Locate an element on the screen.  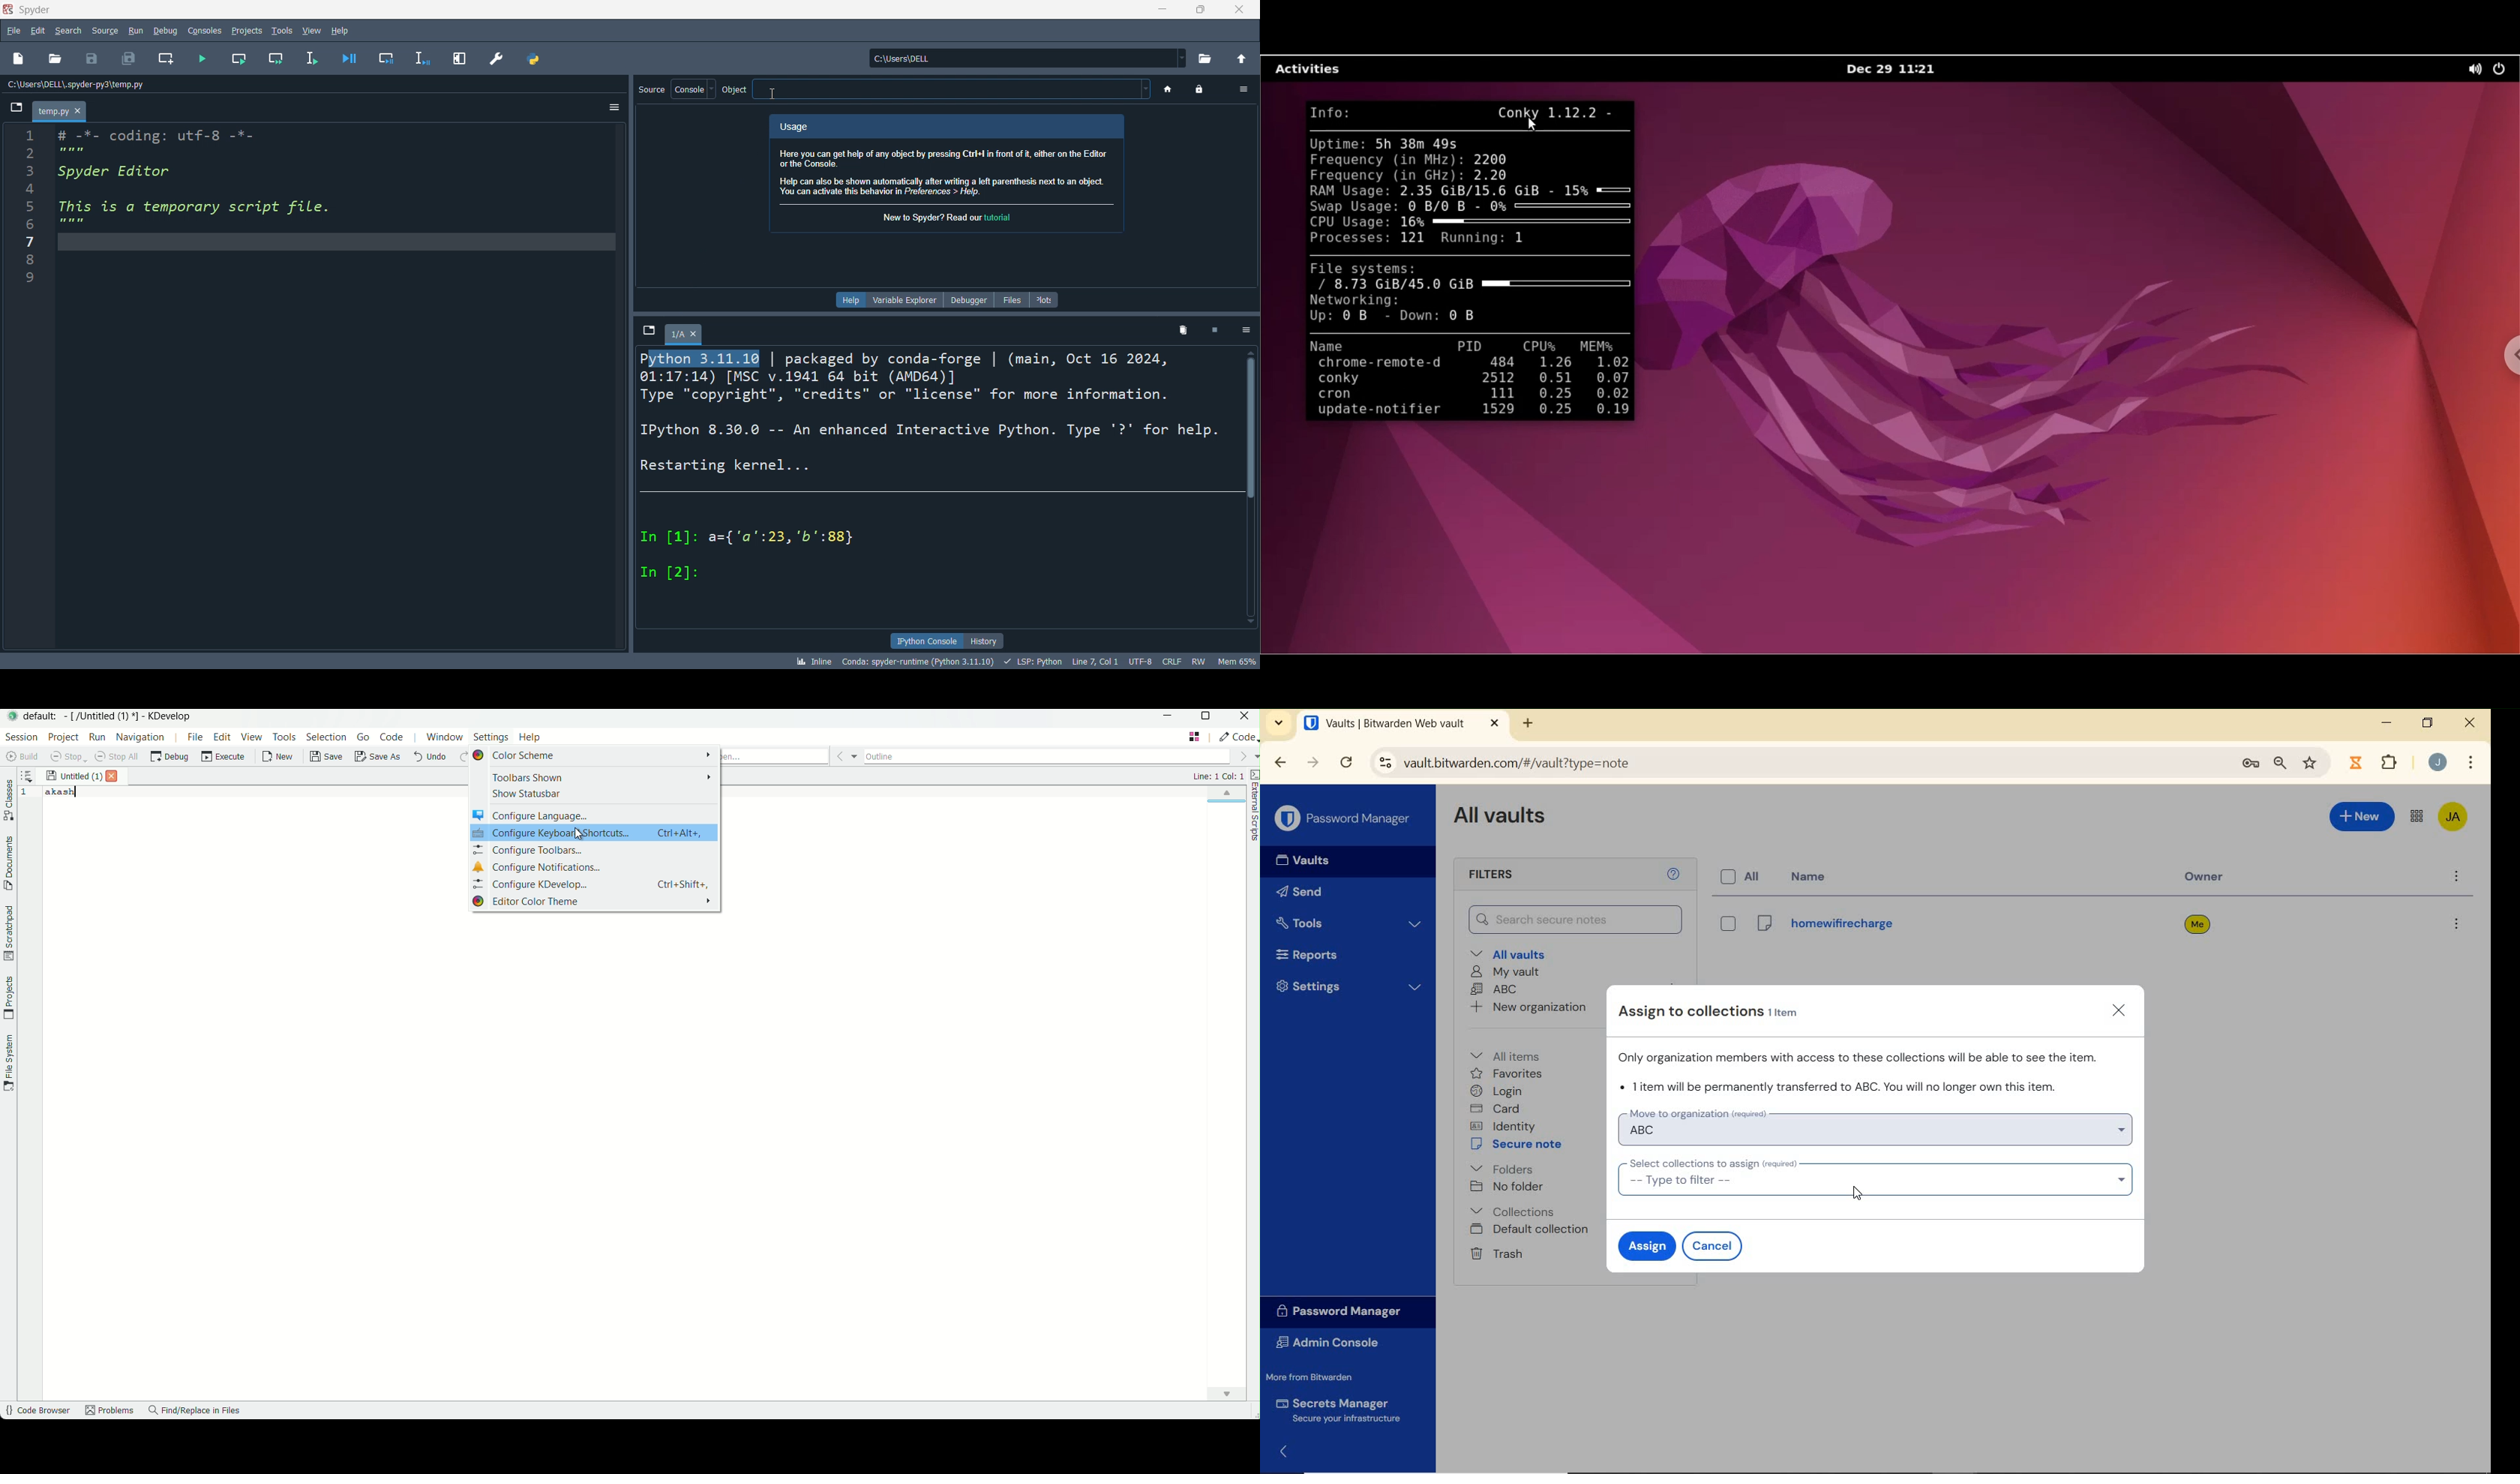
close kernel is located at coordinates (1208, 330).